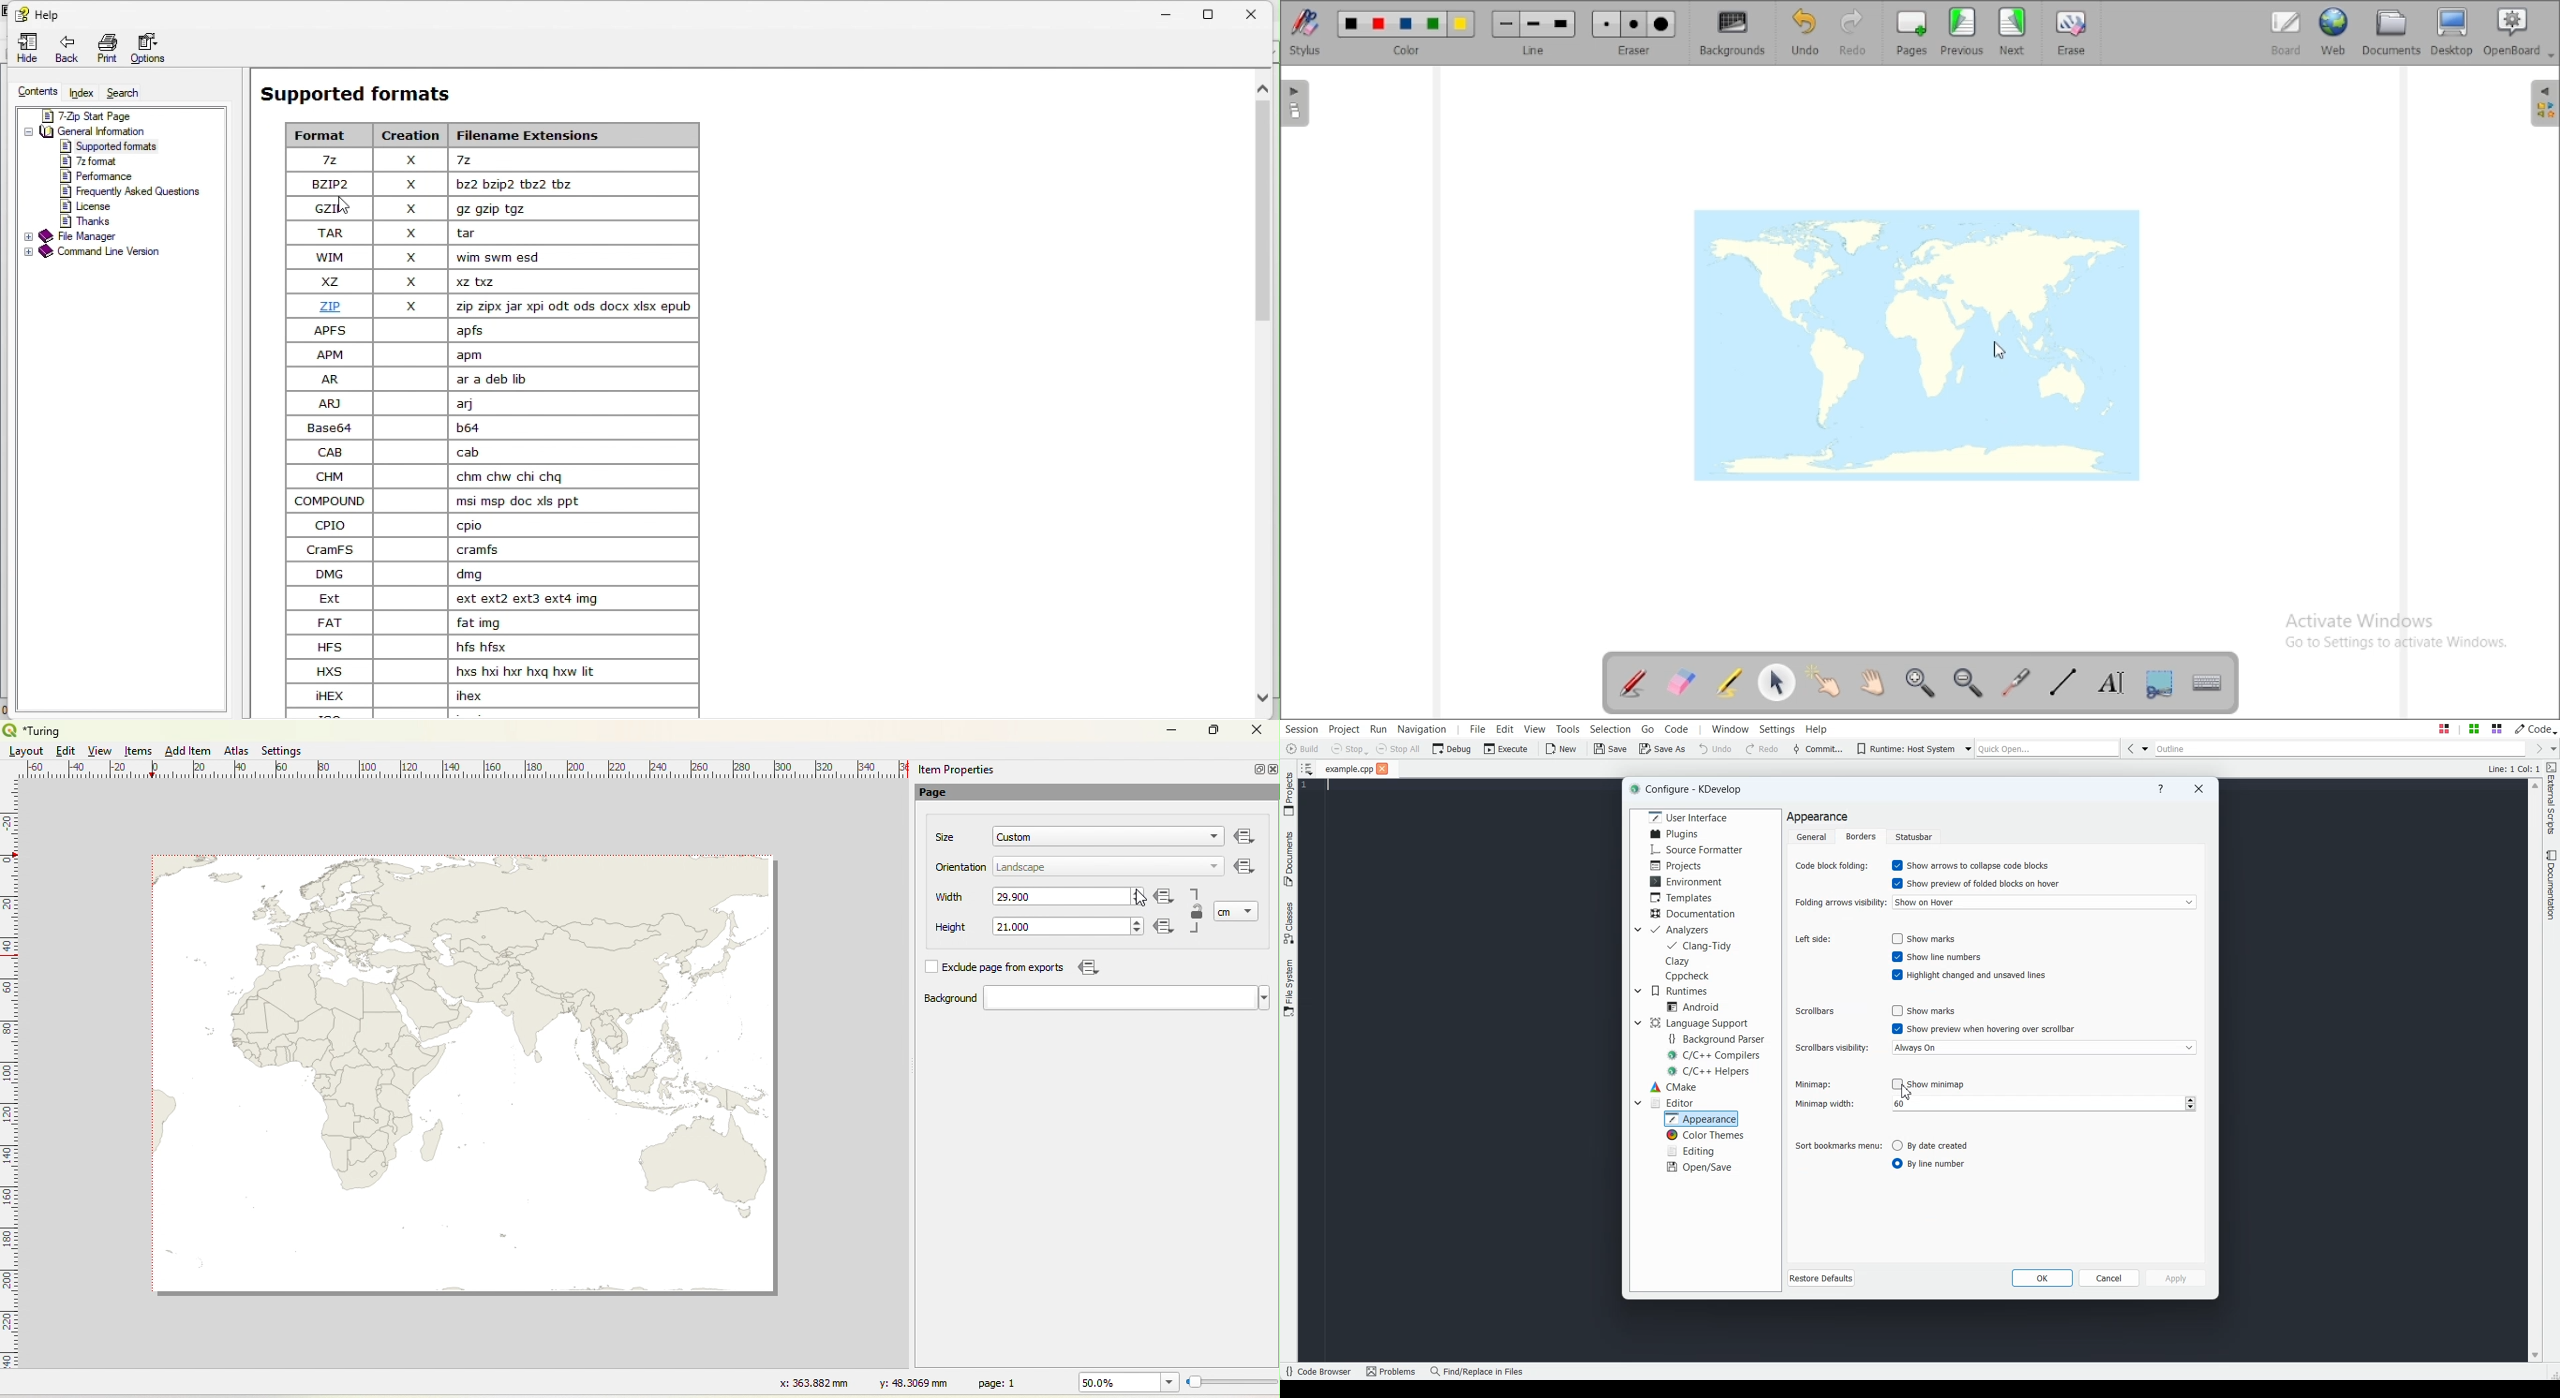 This screenshot has height=1400, width=2576. Describe the element at coordinates (1256, 732) in the screenshot. I see `Close` at that location.